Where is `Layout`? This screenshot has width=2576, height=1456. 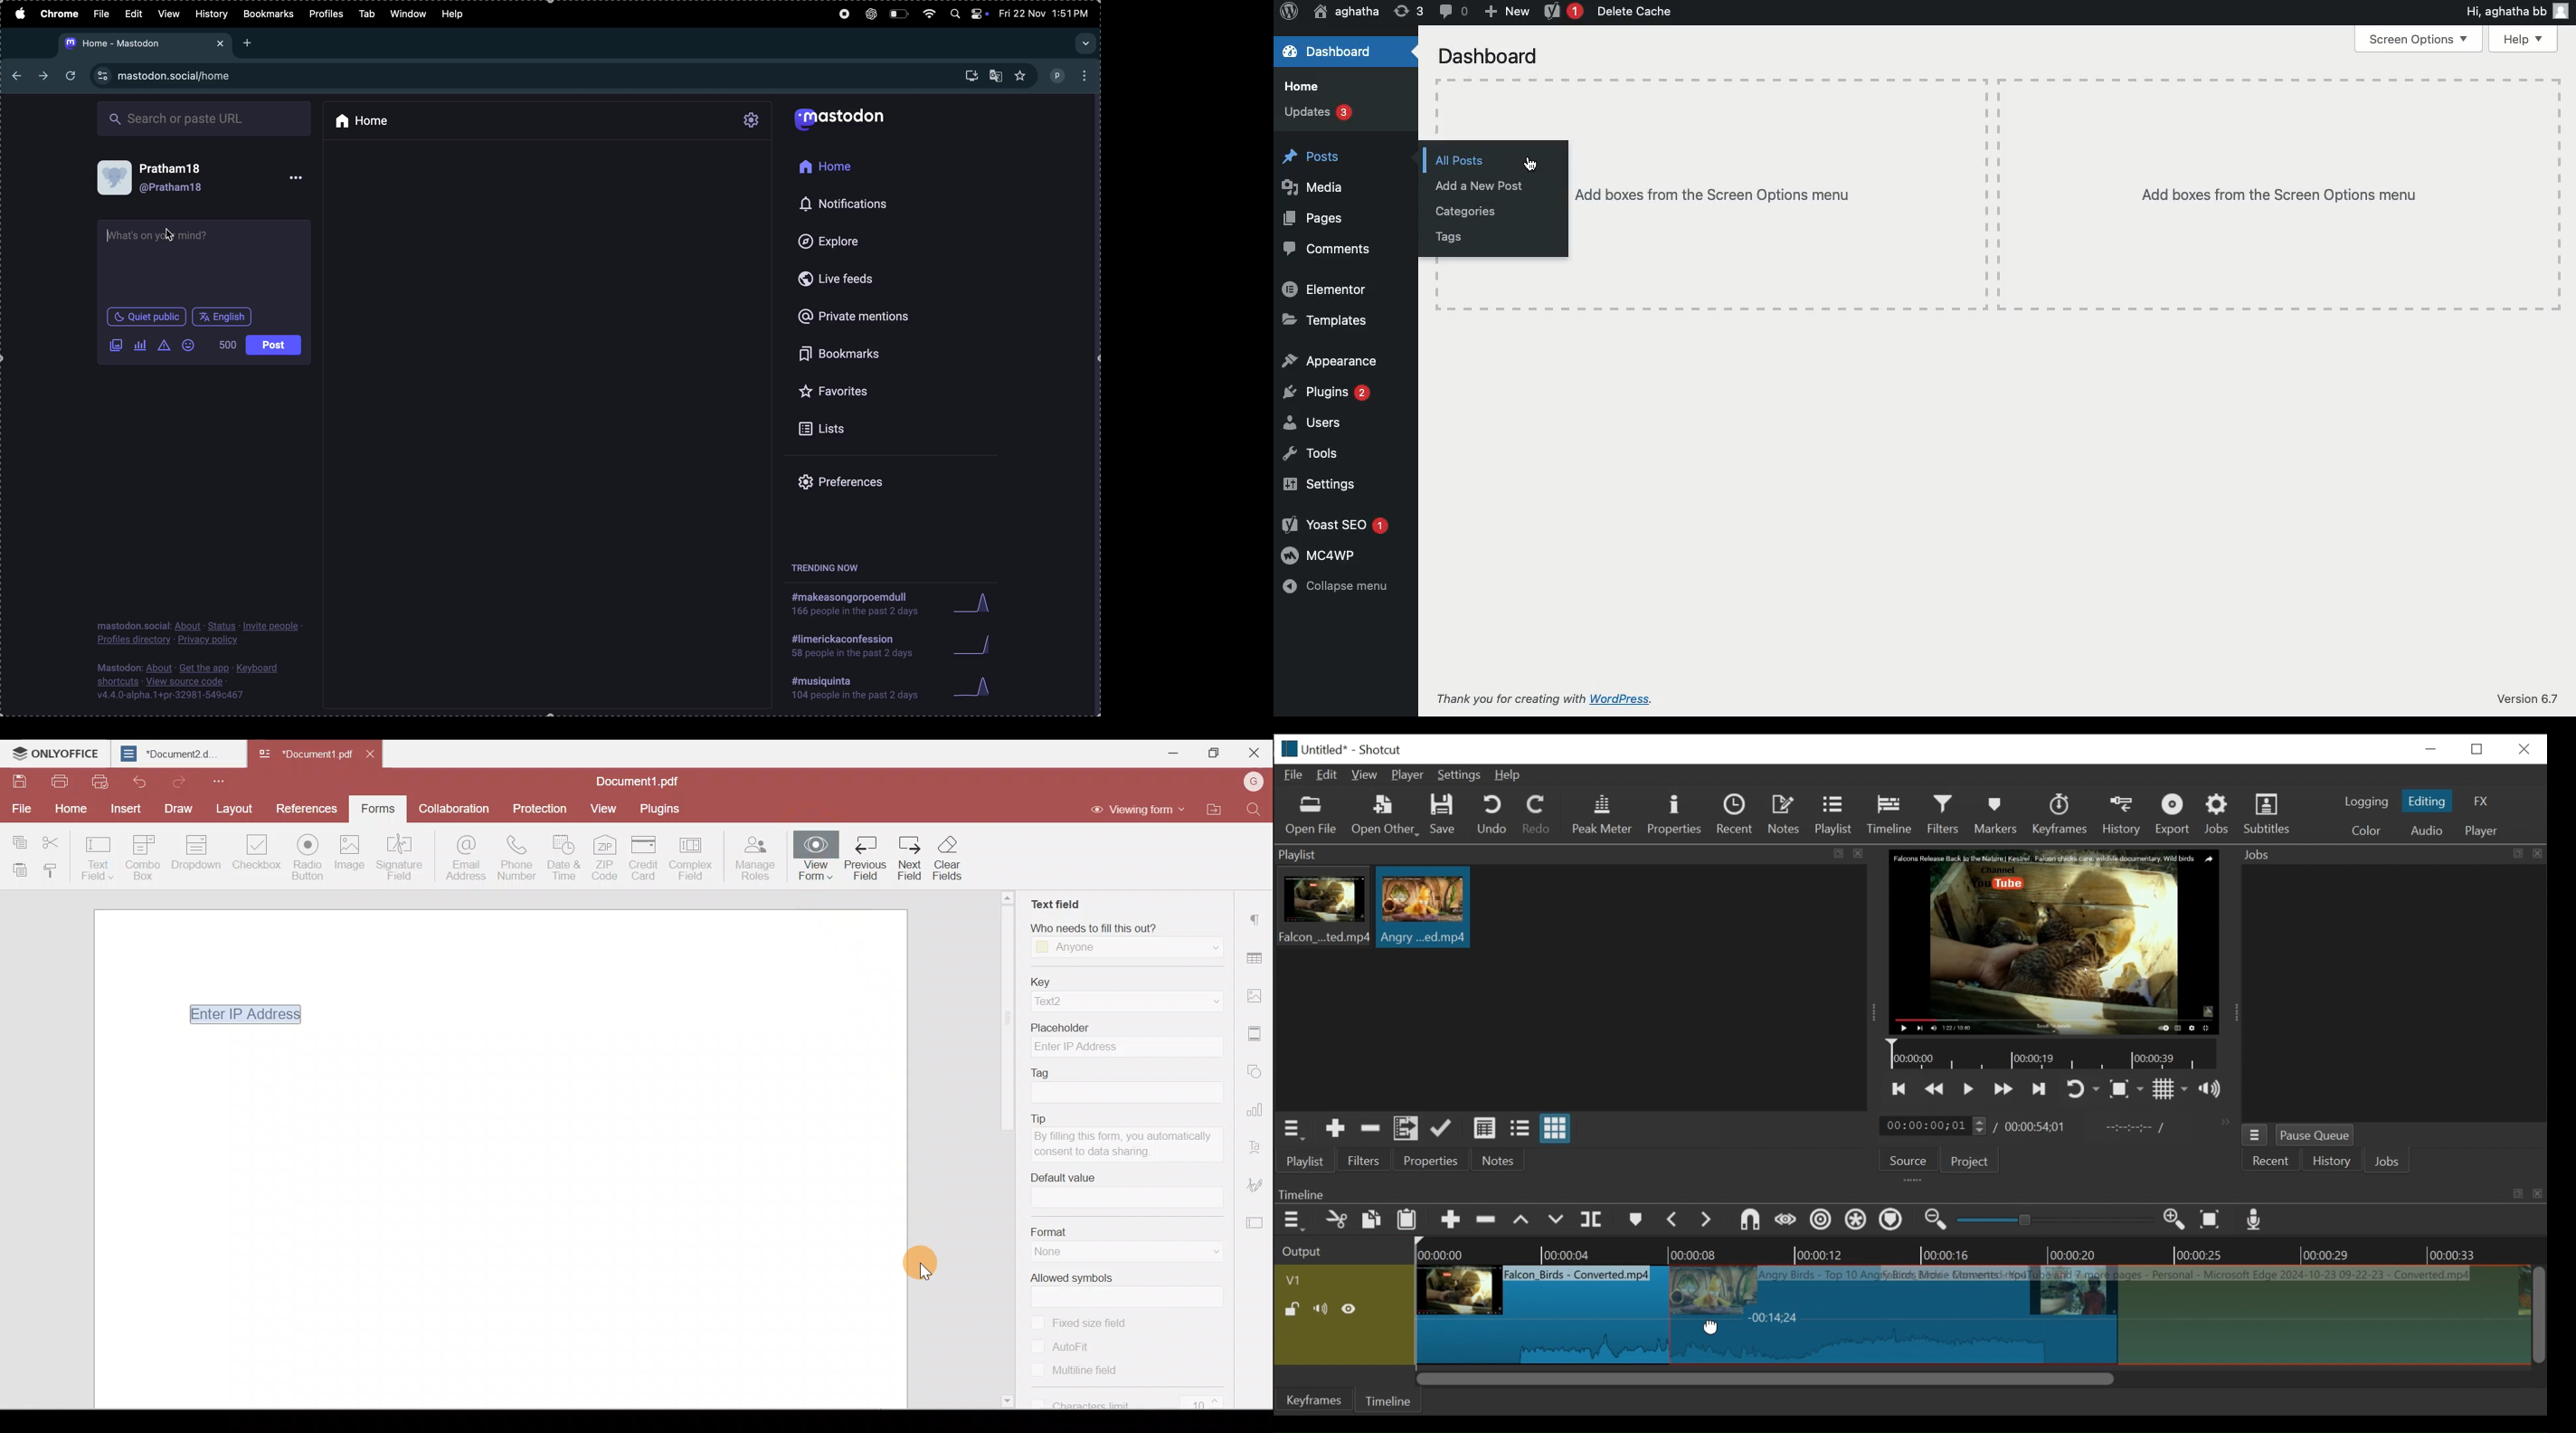 Layout is located at coordinates (233, 807).